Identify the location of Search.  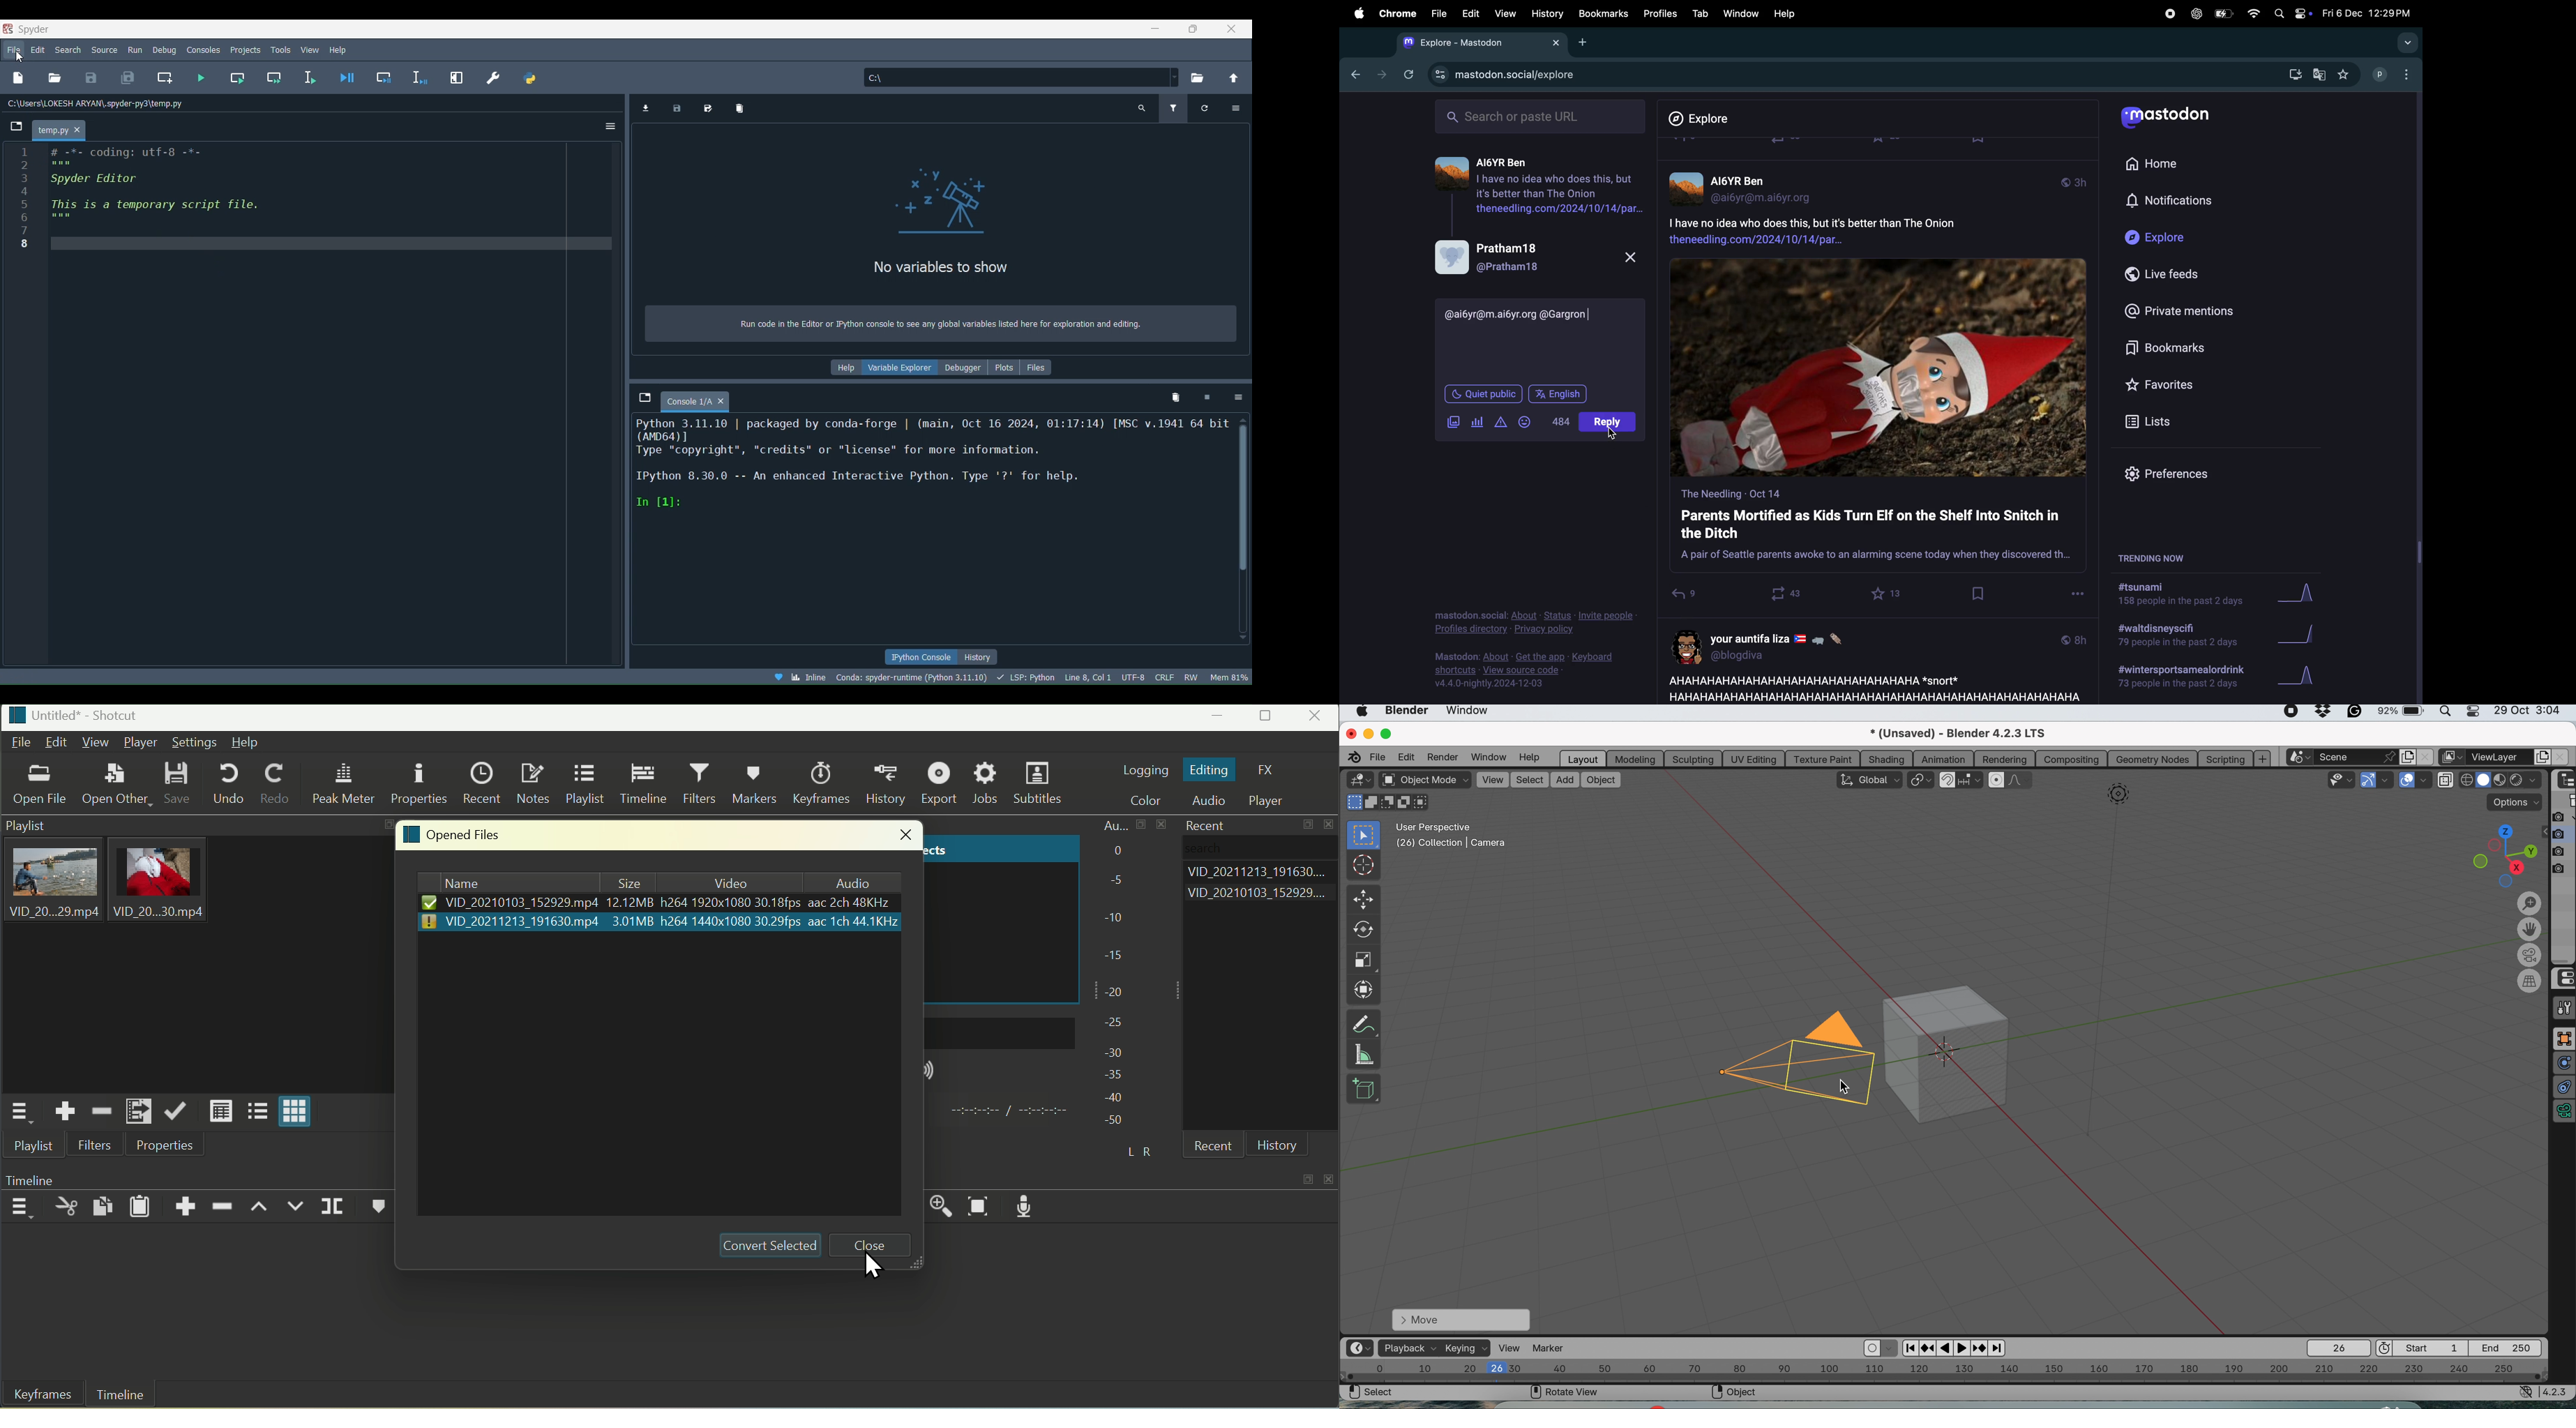
(1224, 850).